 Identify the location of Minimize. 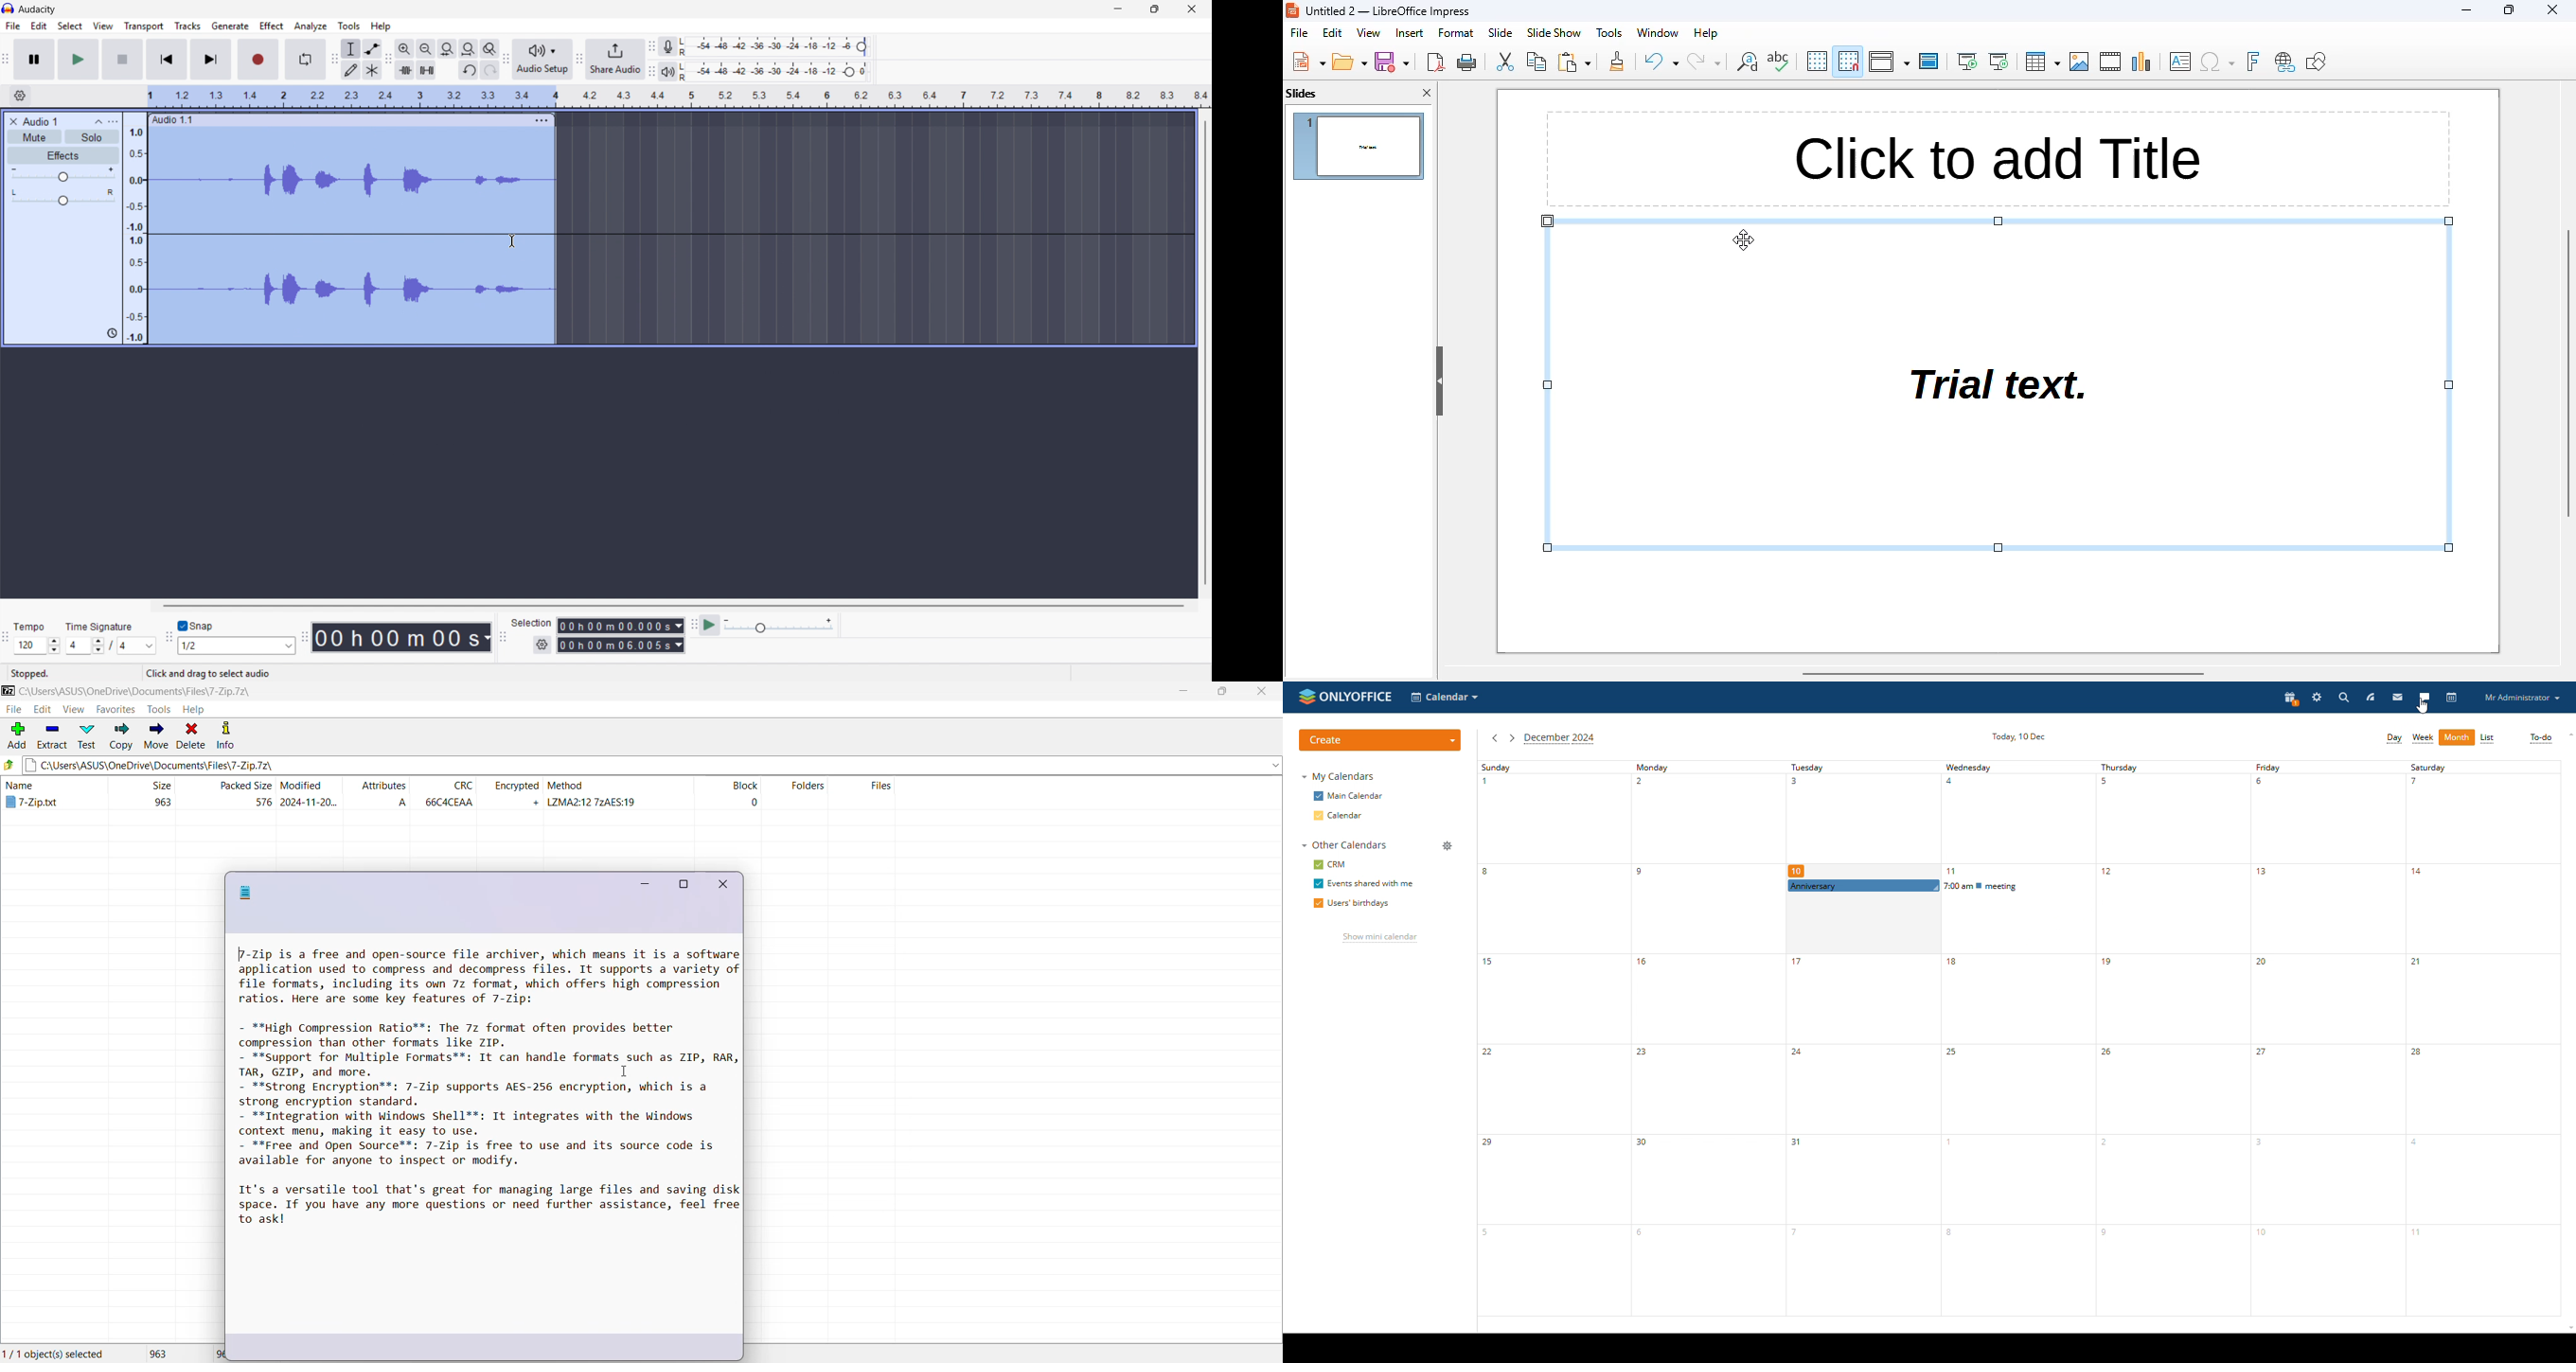
(644, 883).